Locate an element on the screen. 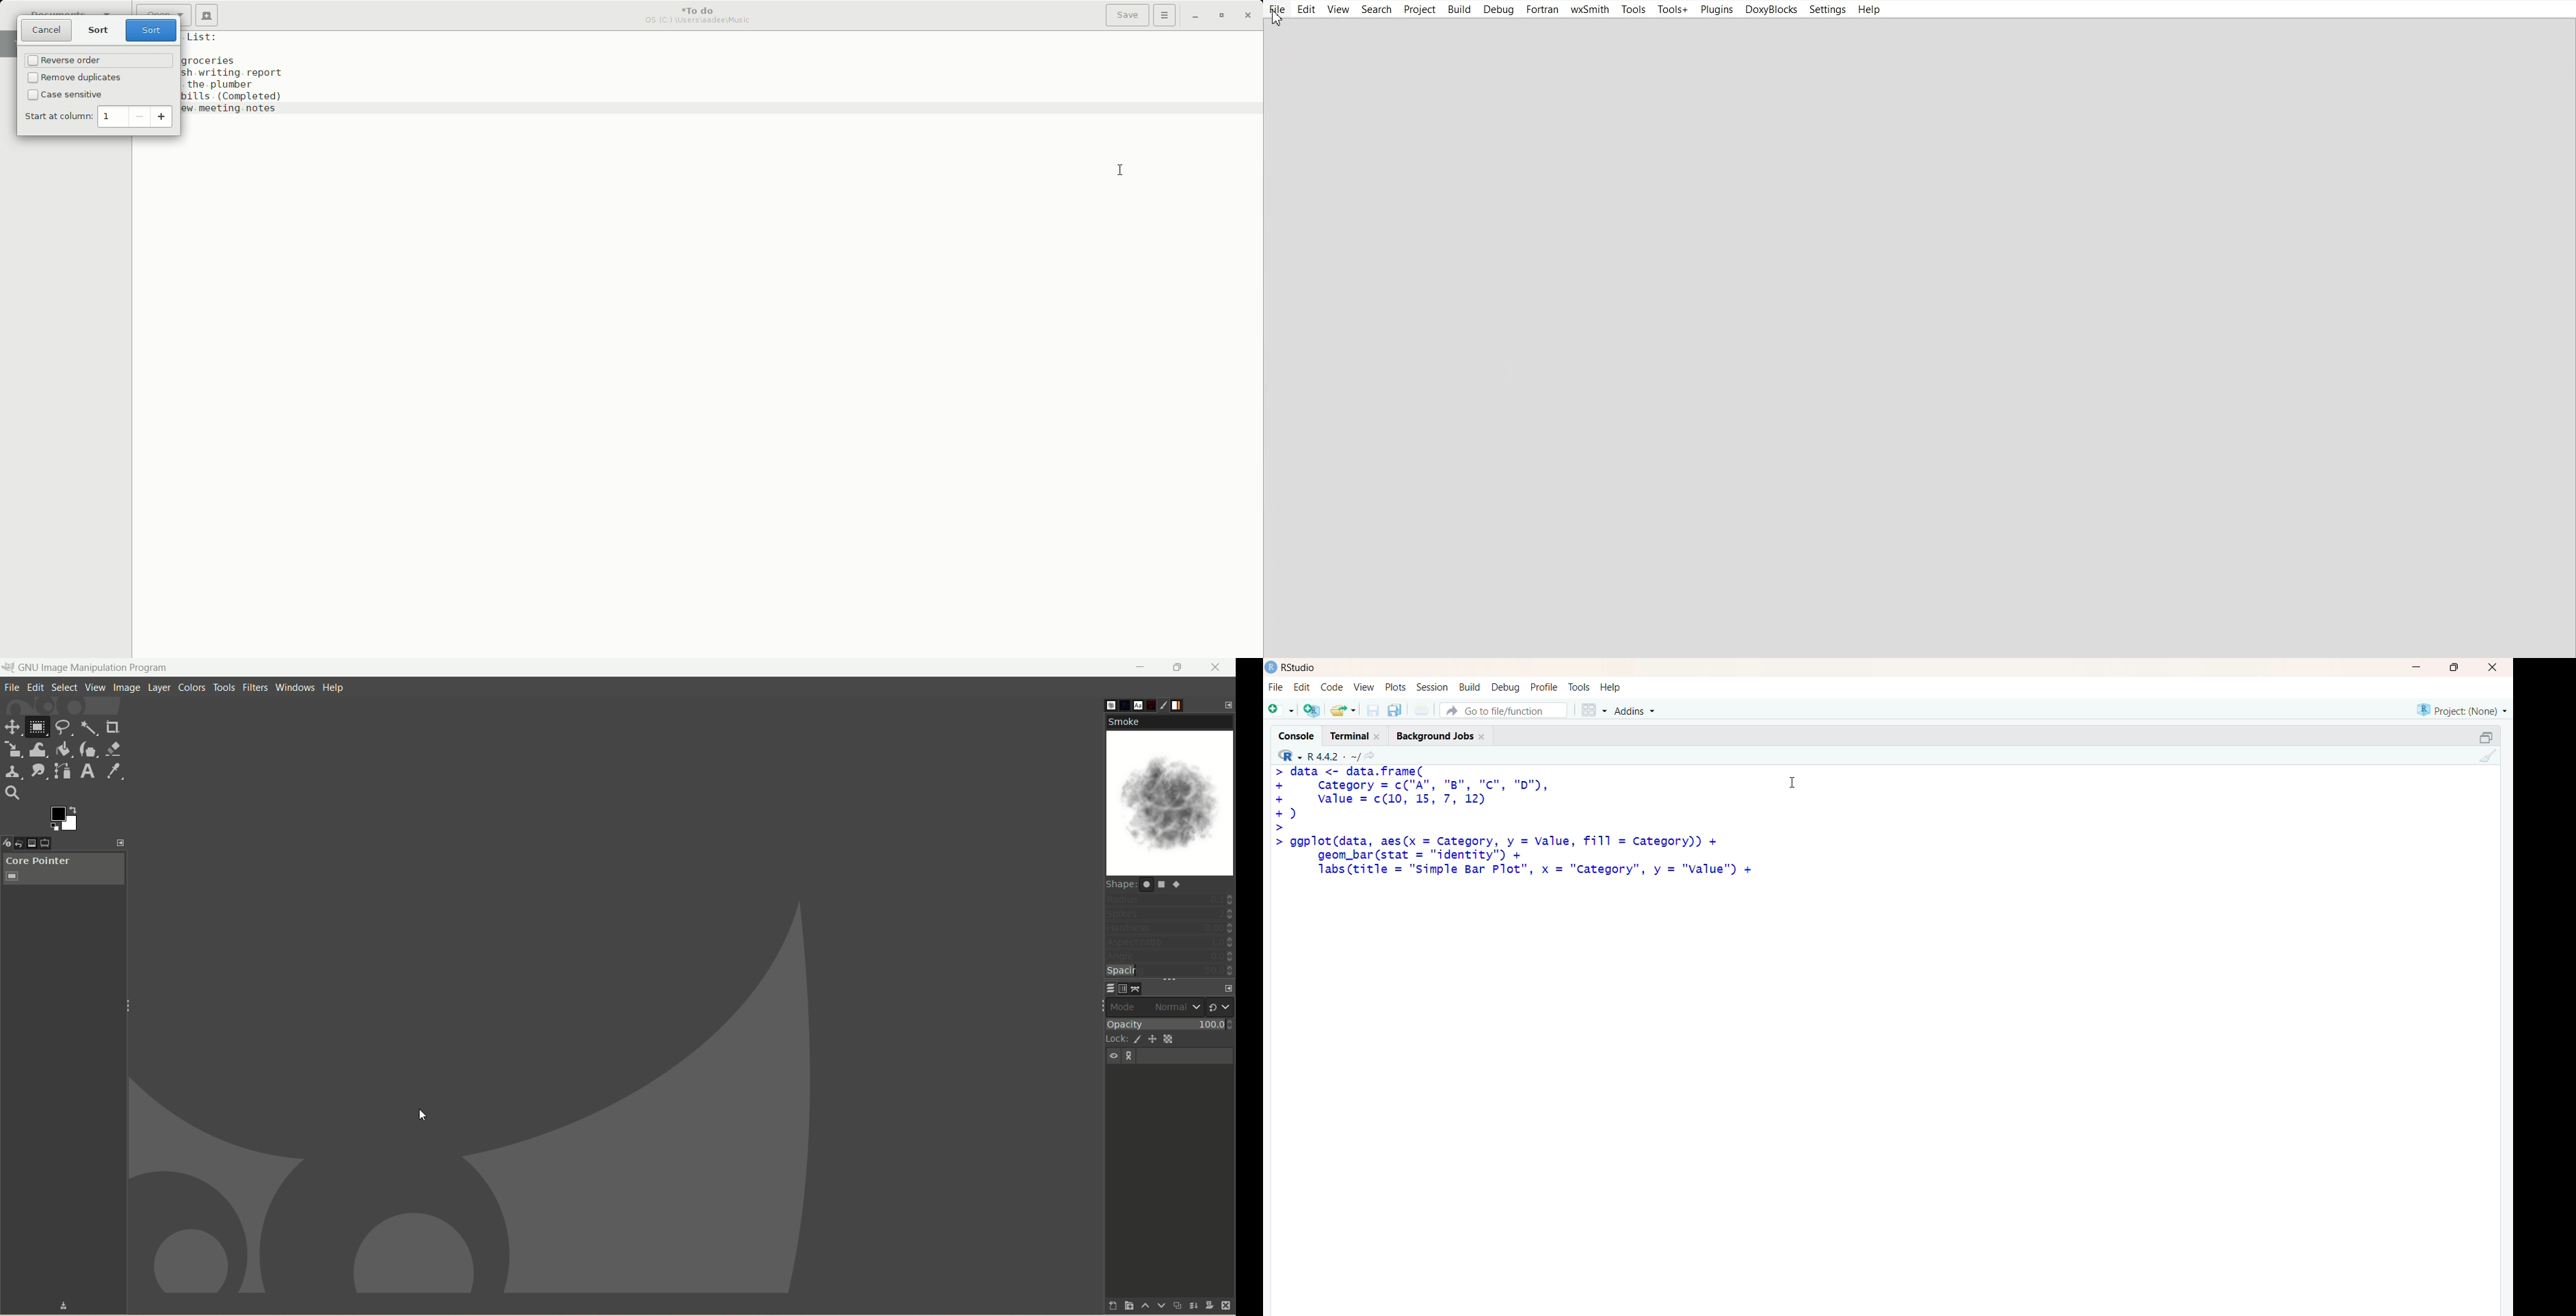 The height and width of the screenshot is (1316, 2576). new file is located at coordinates (1281, 708).